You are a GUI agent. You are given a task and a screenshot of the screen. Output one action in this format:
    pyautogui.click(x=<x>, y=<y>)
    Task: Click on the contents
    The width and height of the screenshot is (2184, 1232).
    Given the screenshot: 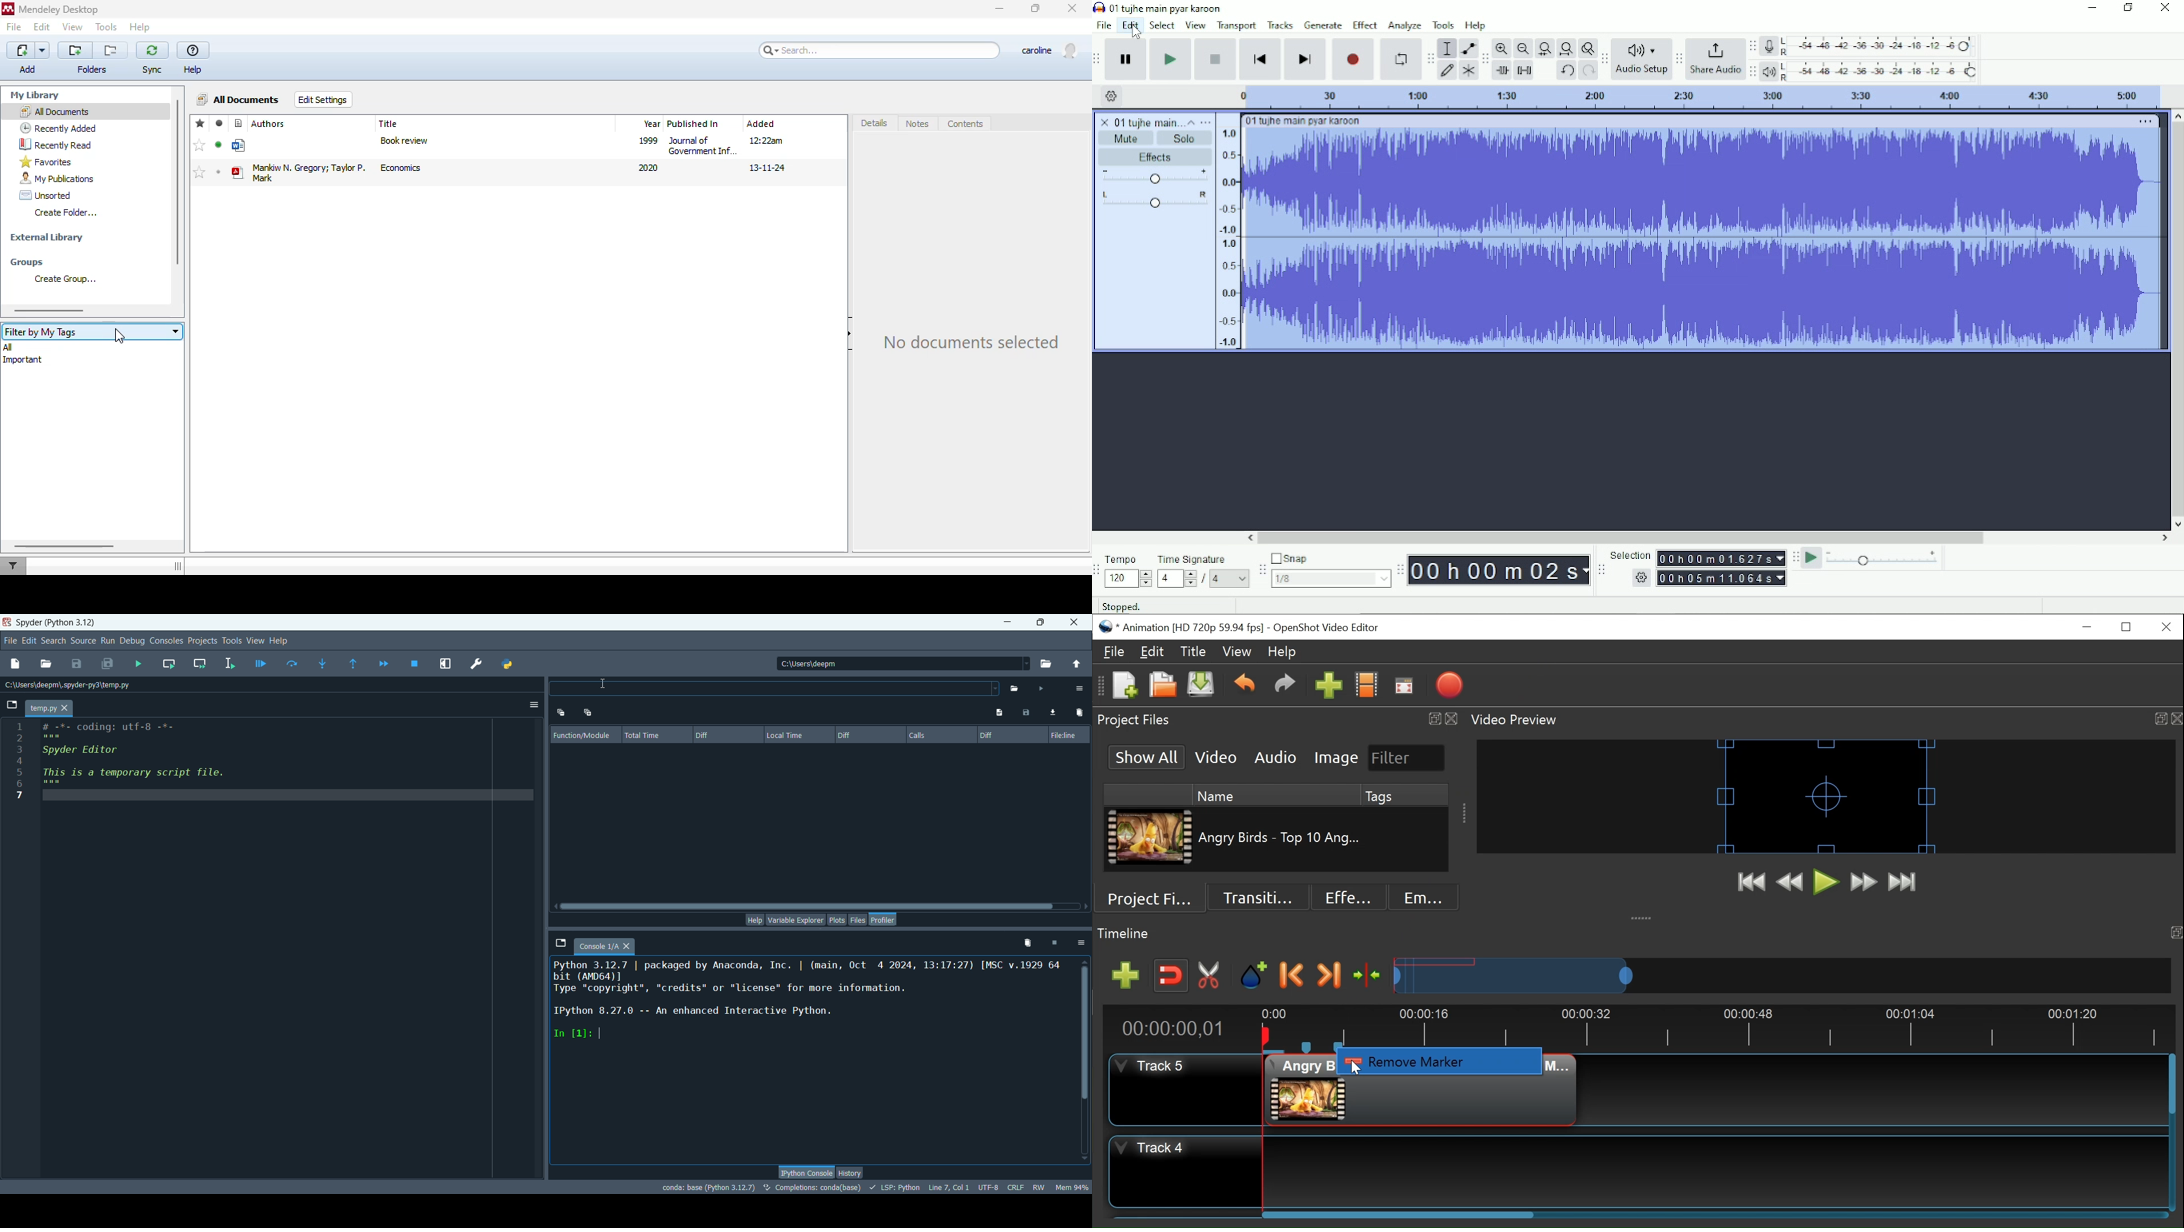 What is the action you would take?
    pyautogui.click(x=966, y=124)
    